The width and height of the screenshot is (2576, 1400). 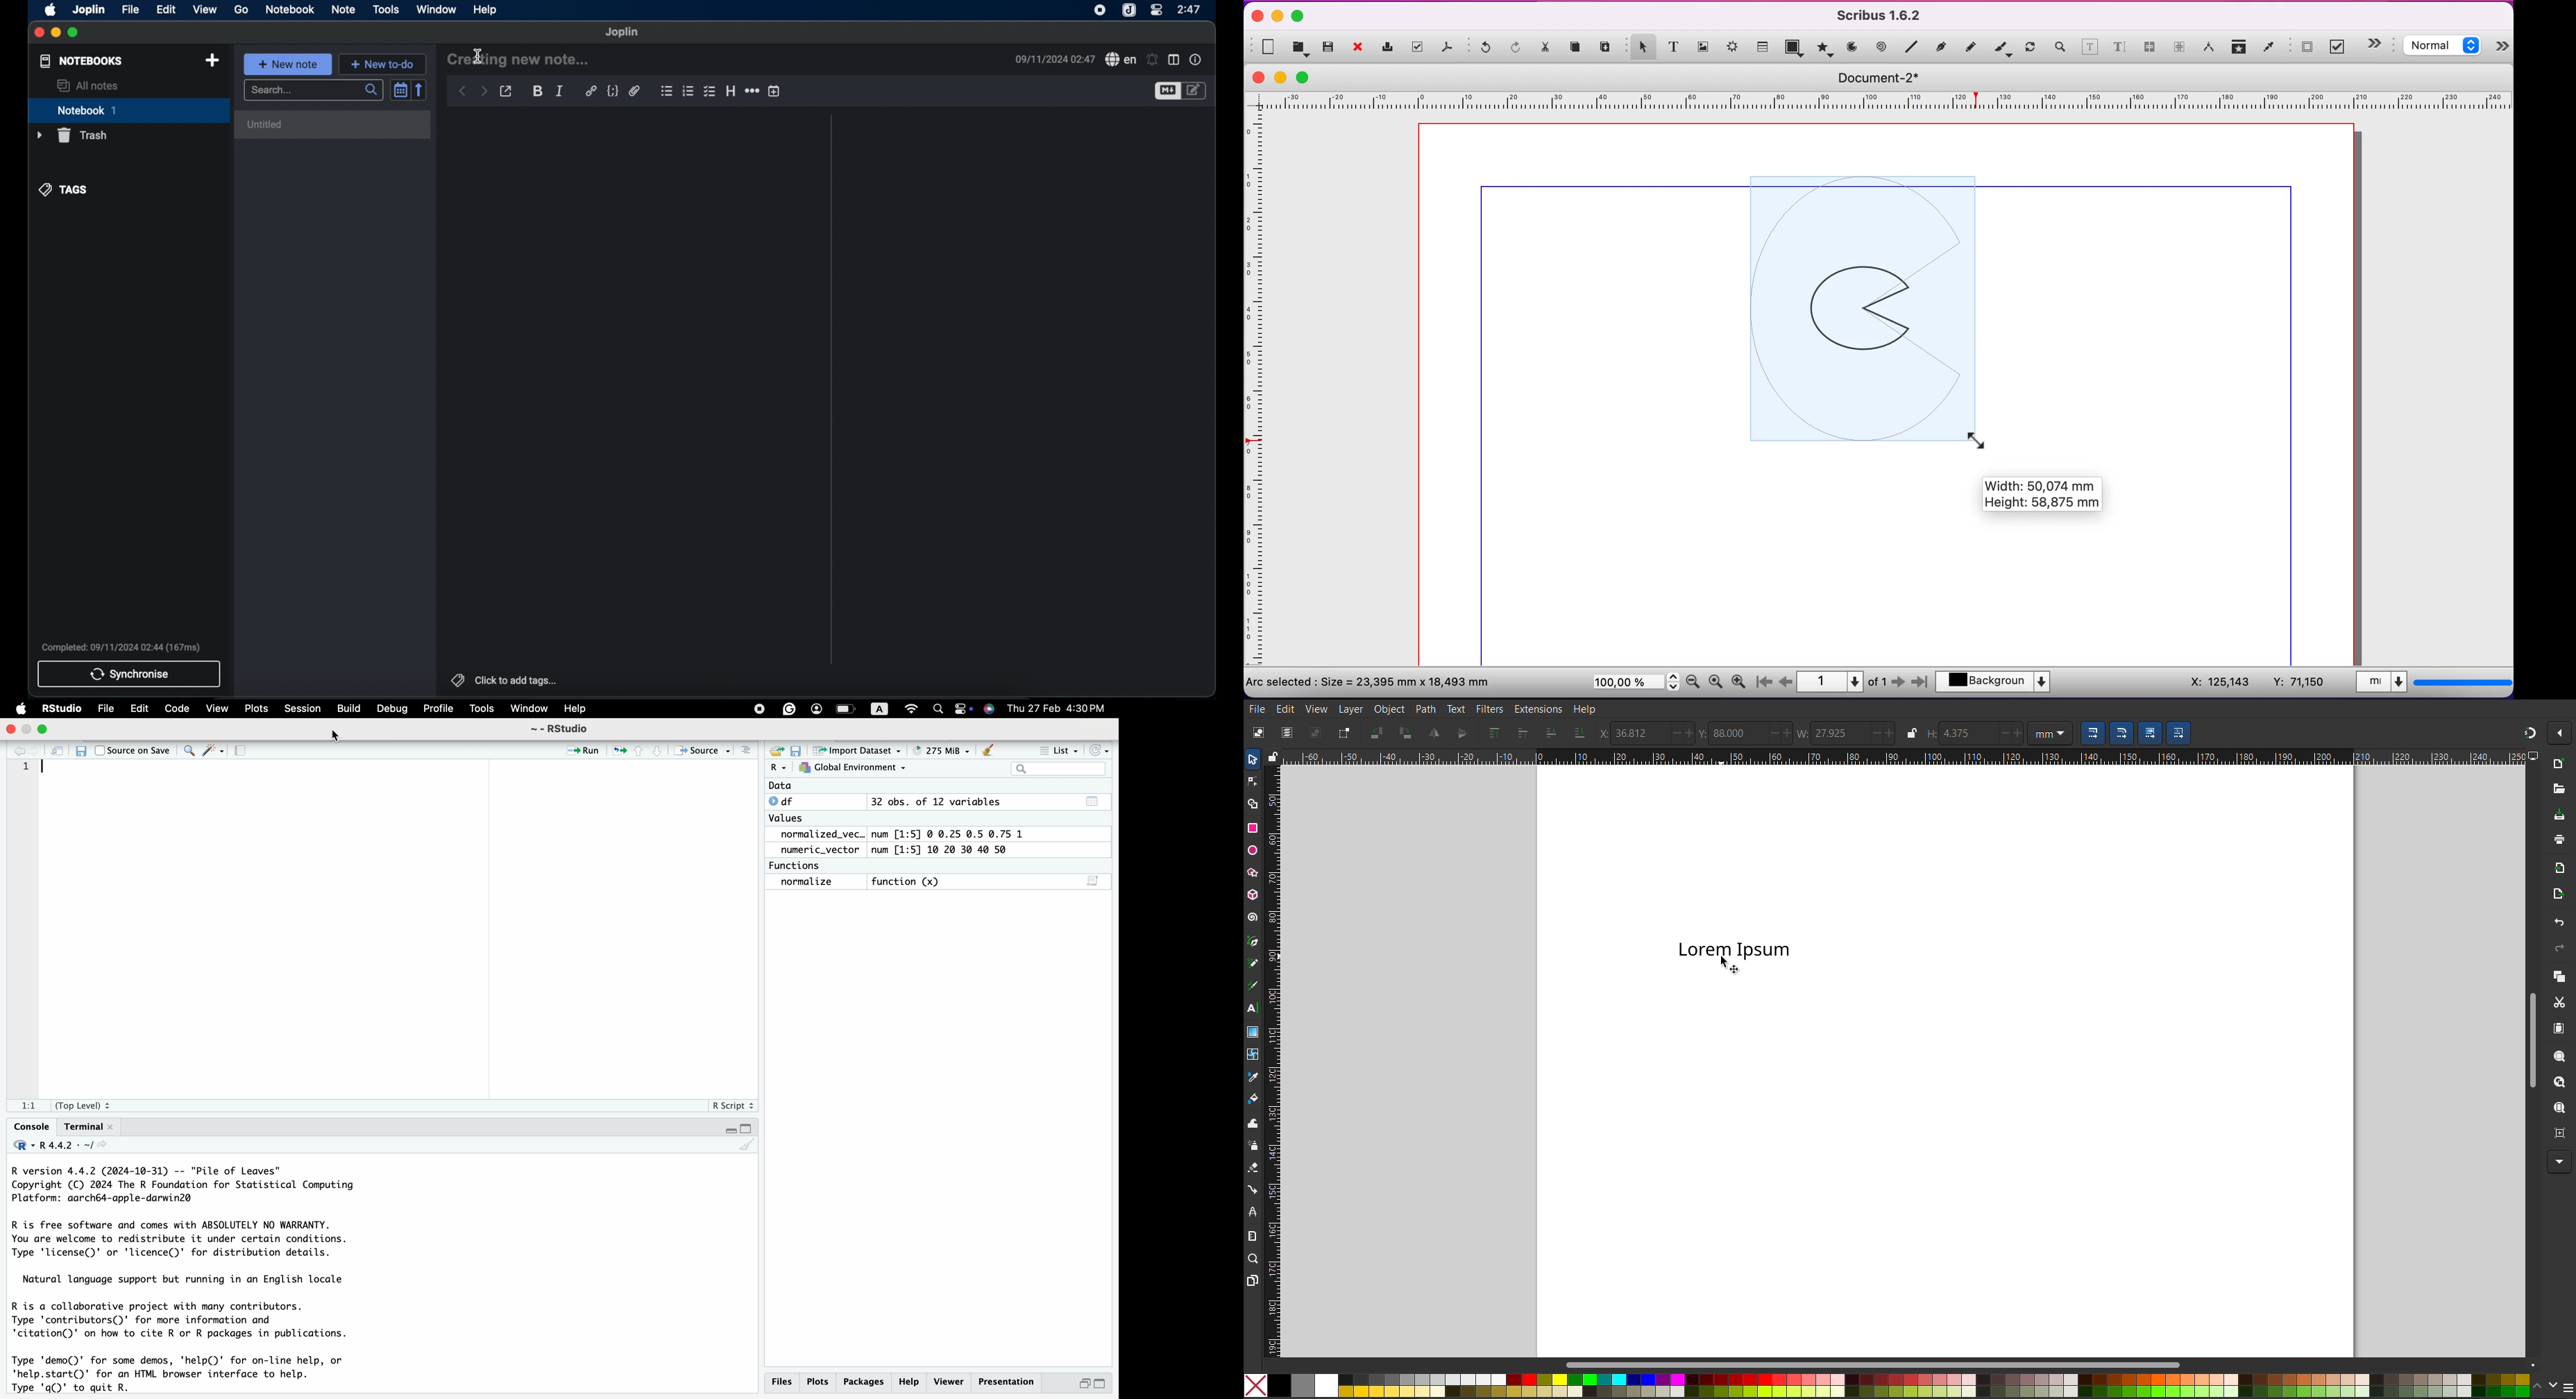 I want to click on zoom in, so click(x=1741, y=679).